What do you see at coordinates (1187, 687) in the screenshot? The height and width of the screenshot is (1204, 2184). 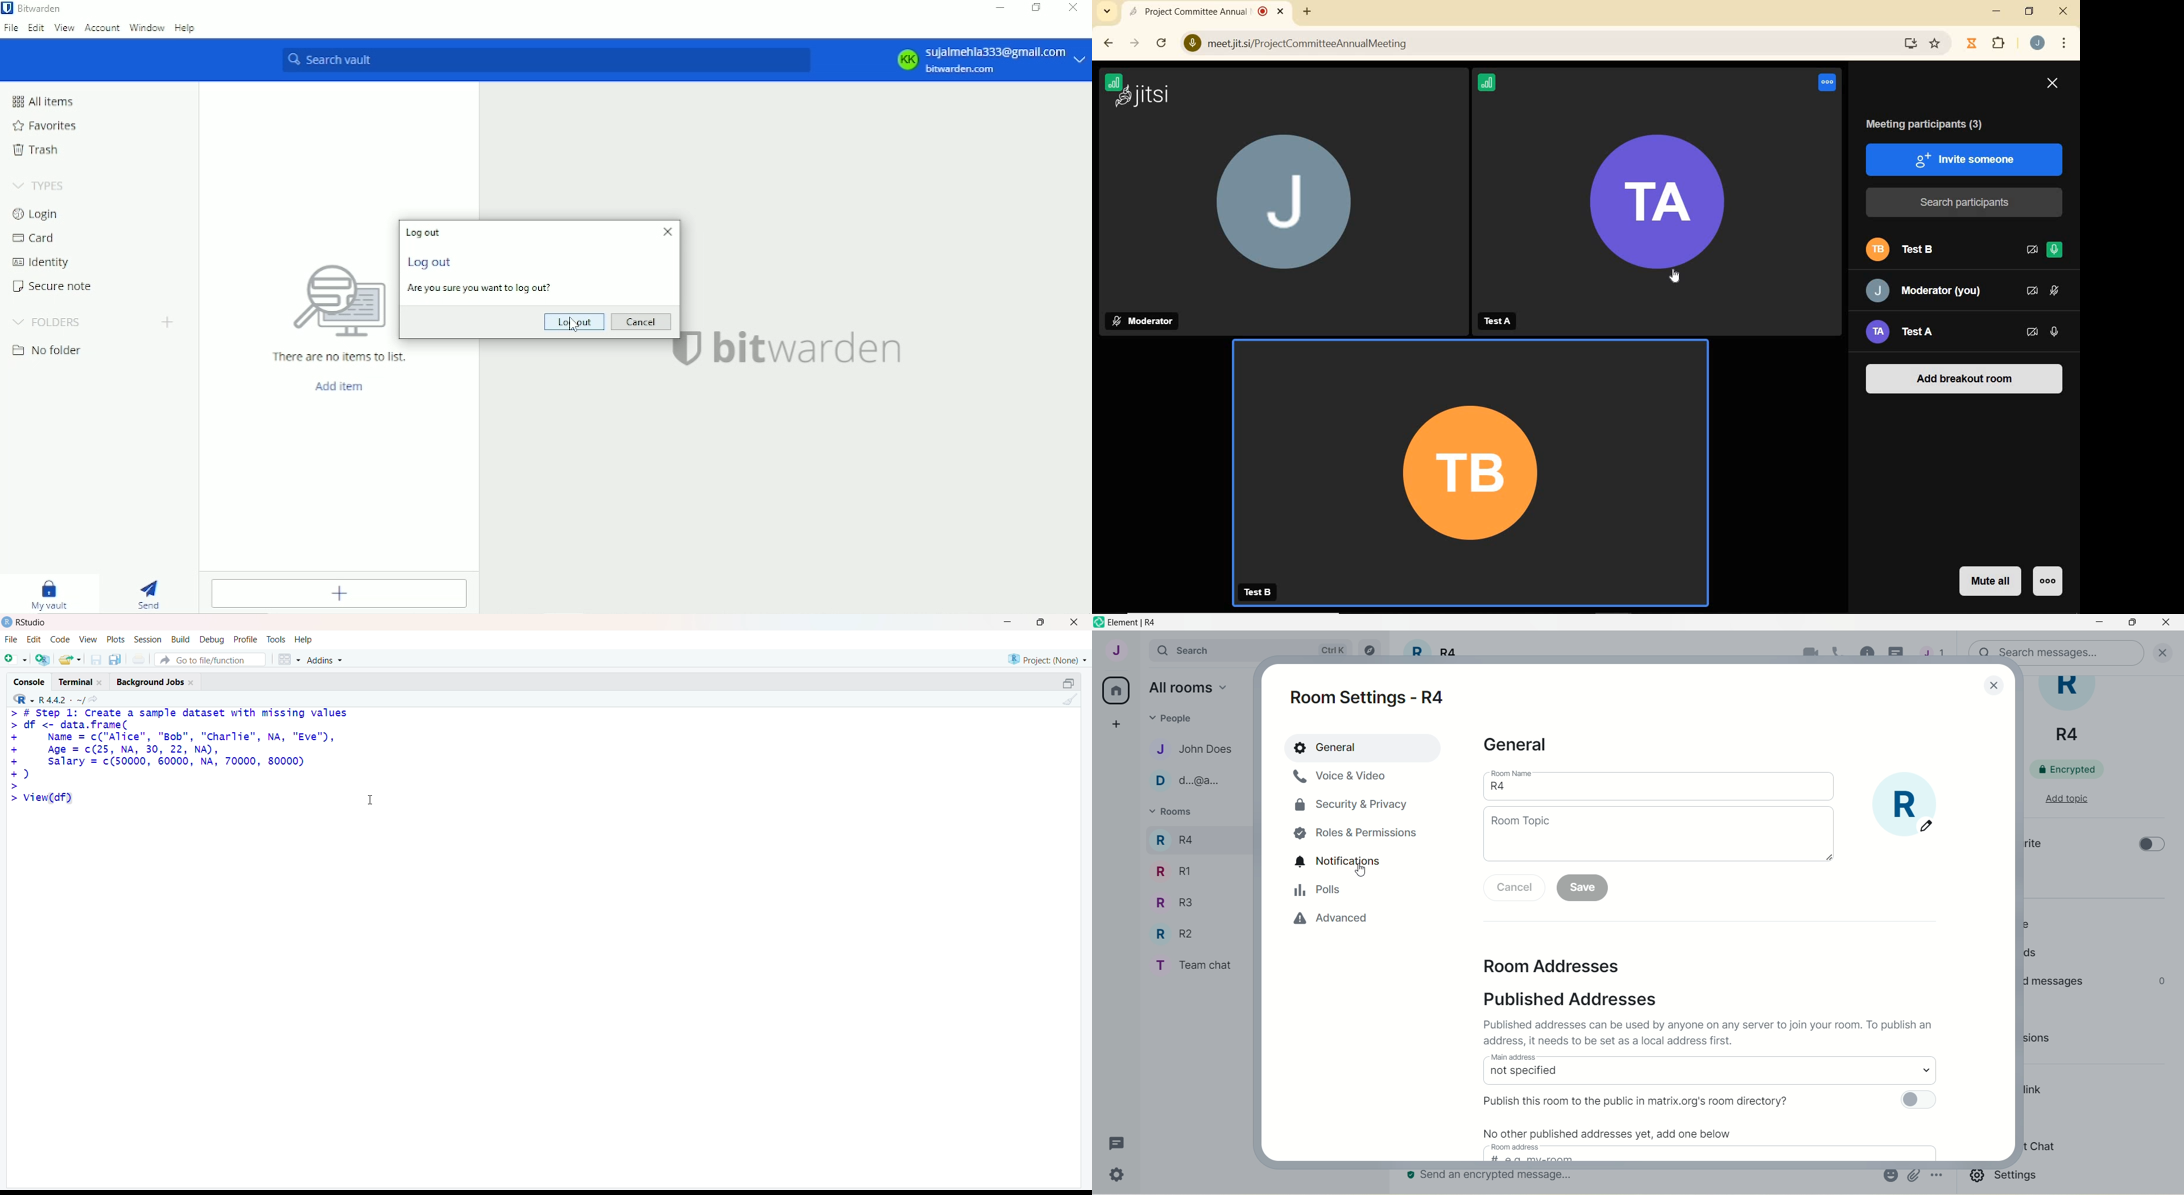 I see `all rooms` at bounding box center [1187, 687].